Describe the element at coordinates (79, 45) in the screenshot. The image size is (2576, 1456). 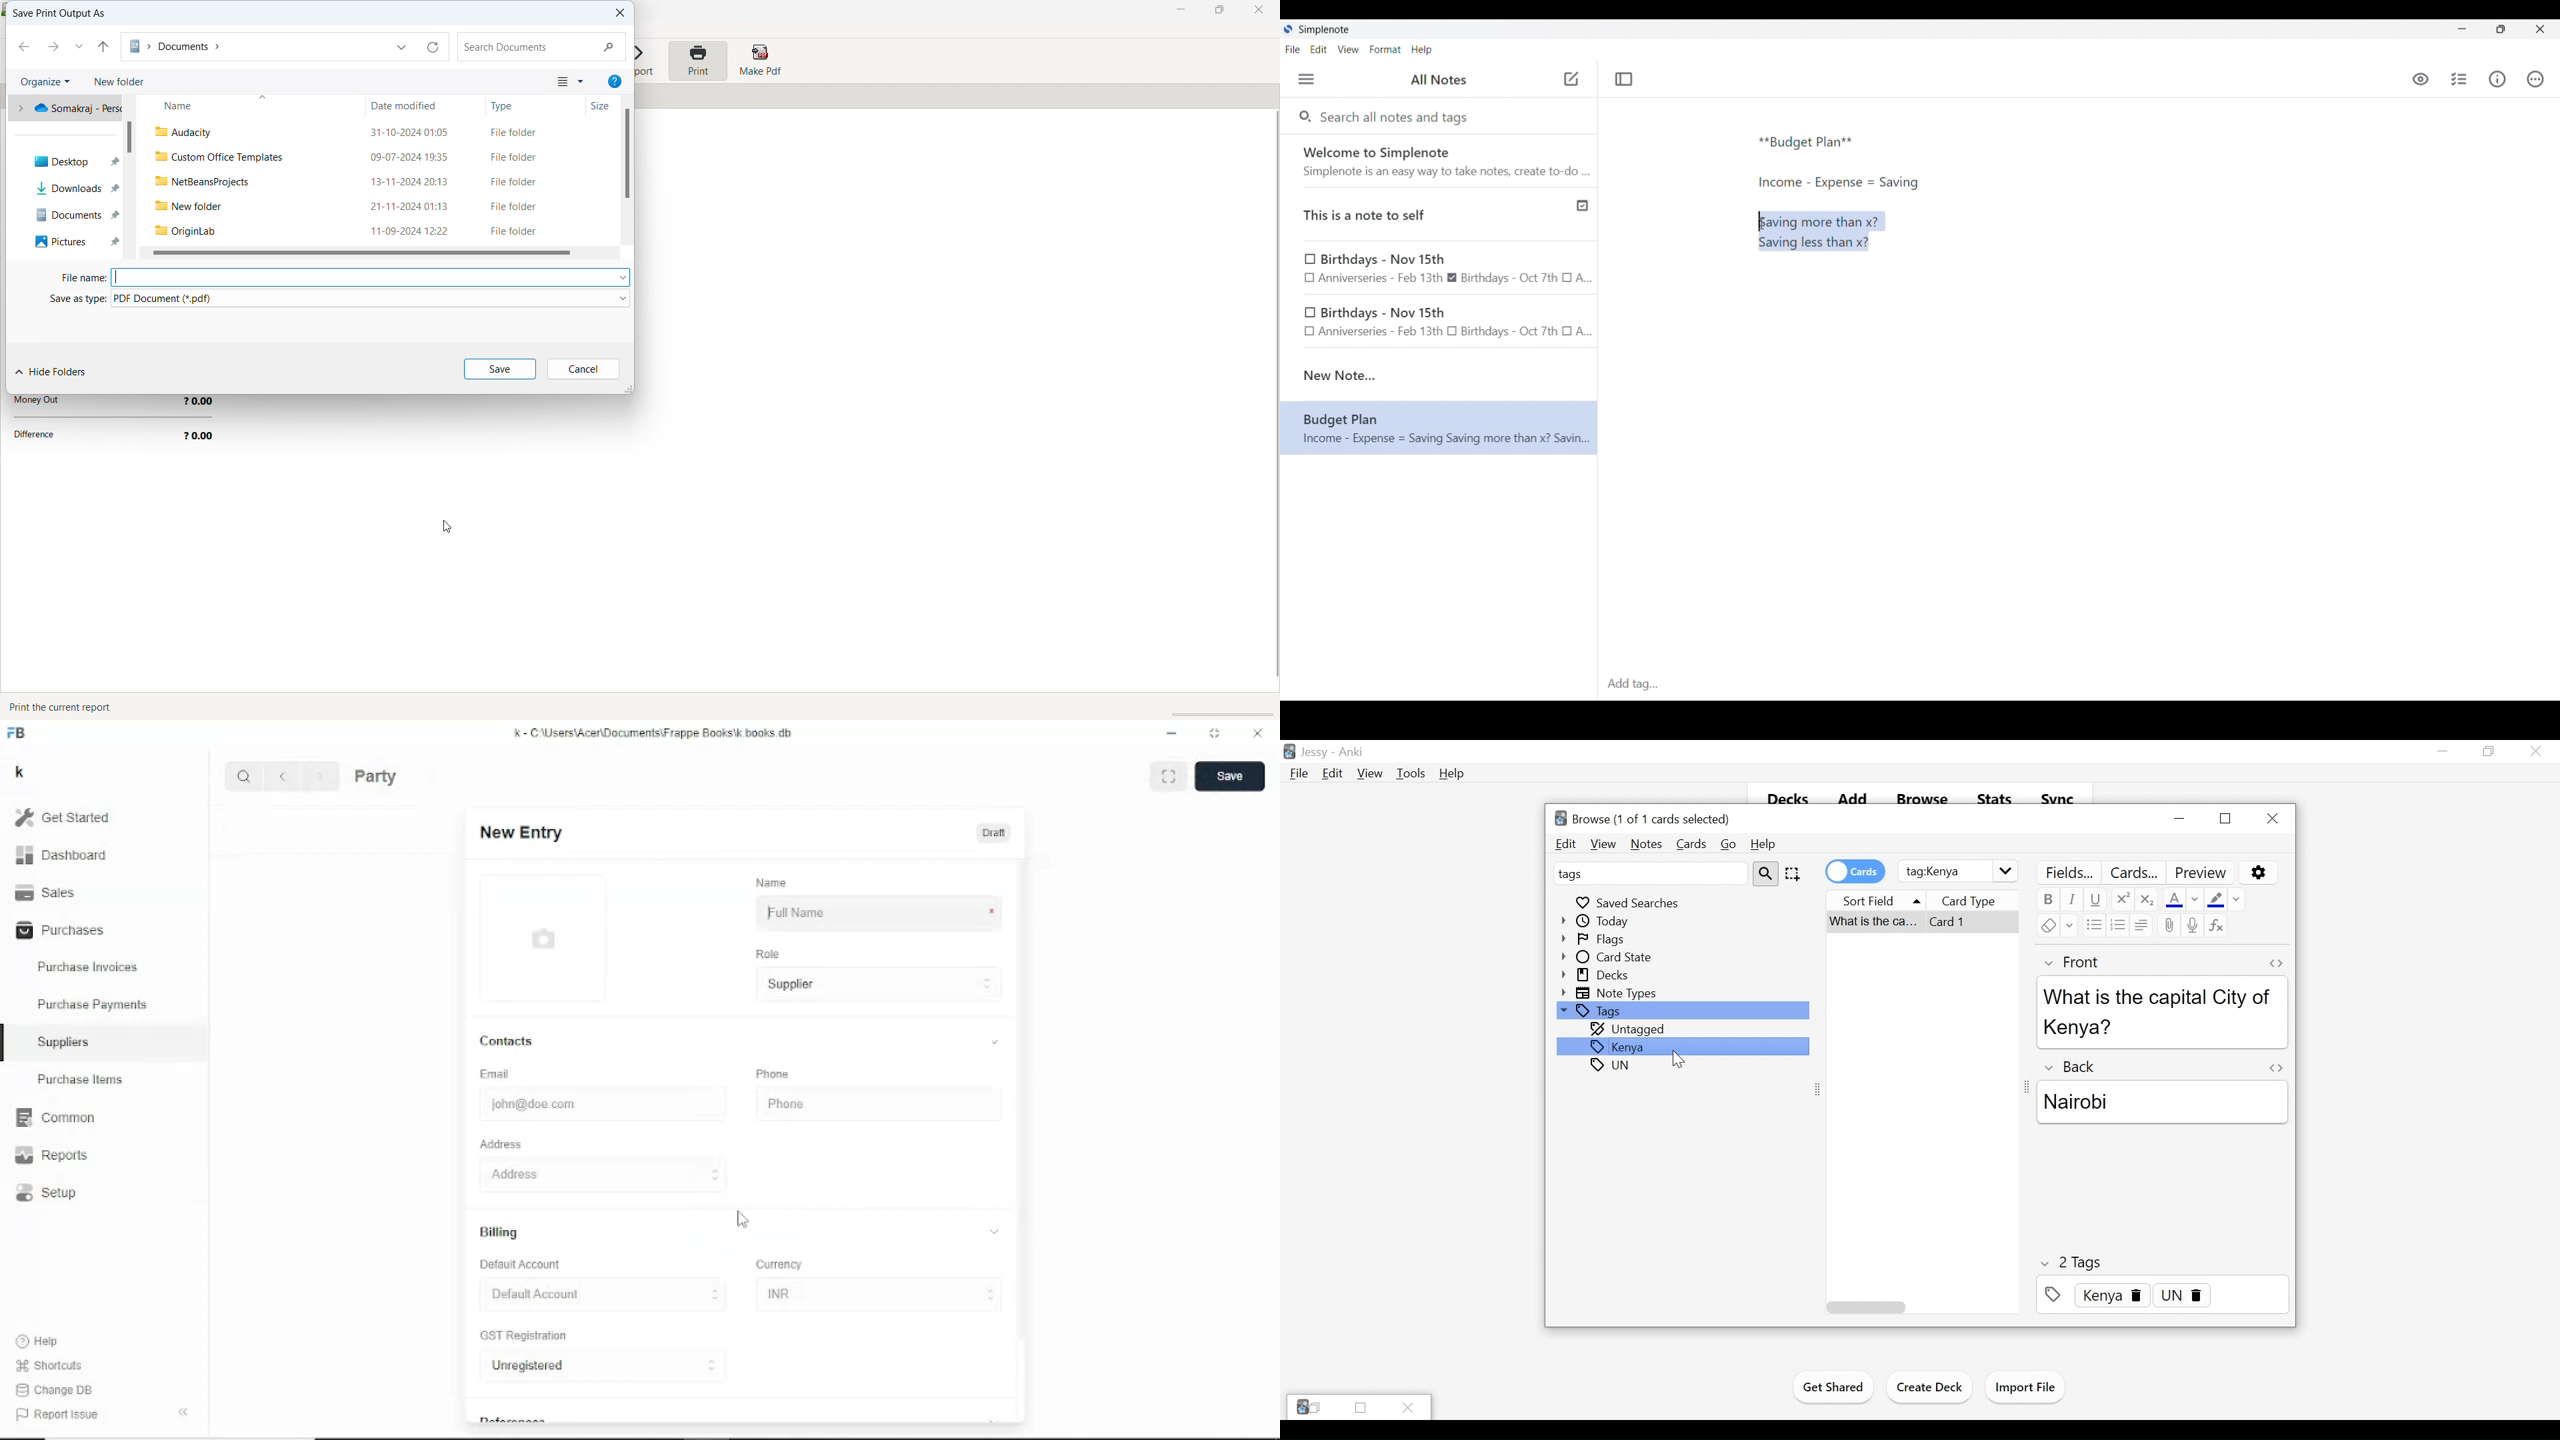
I see `recent locations` at that location.